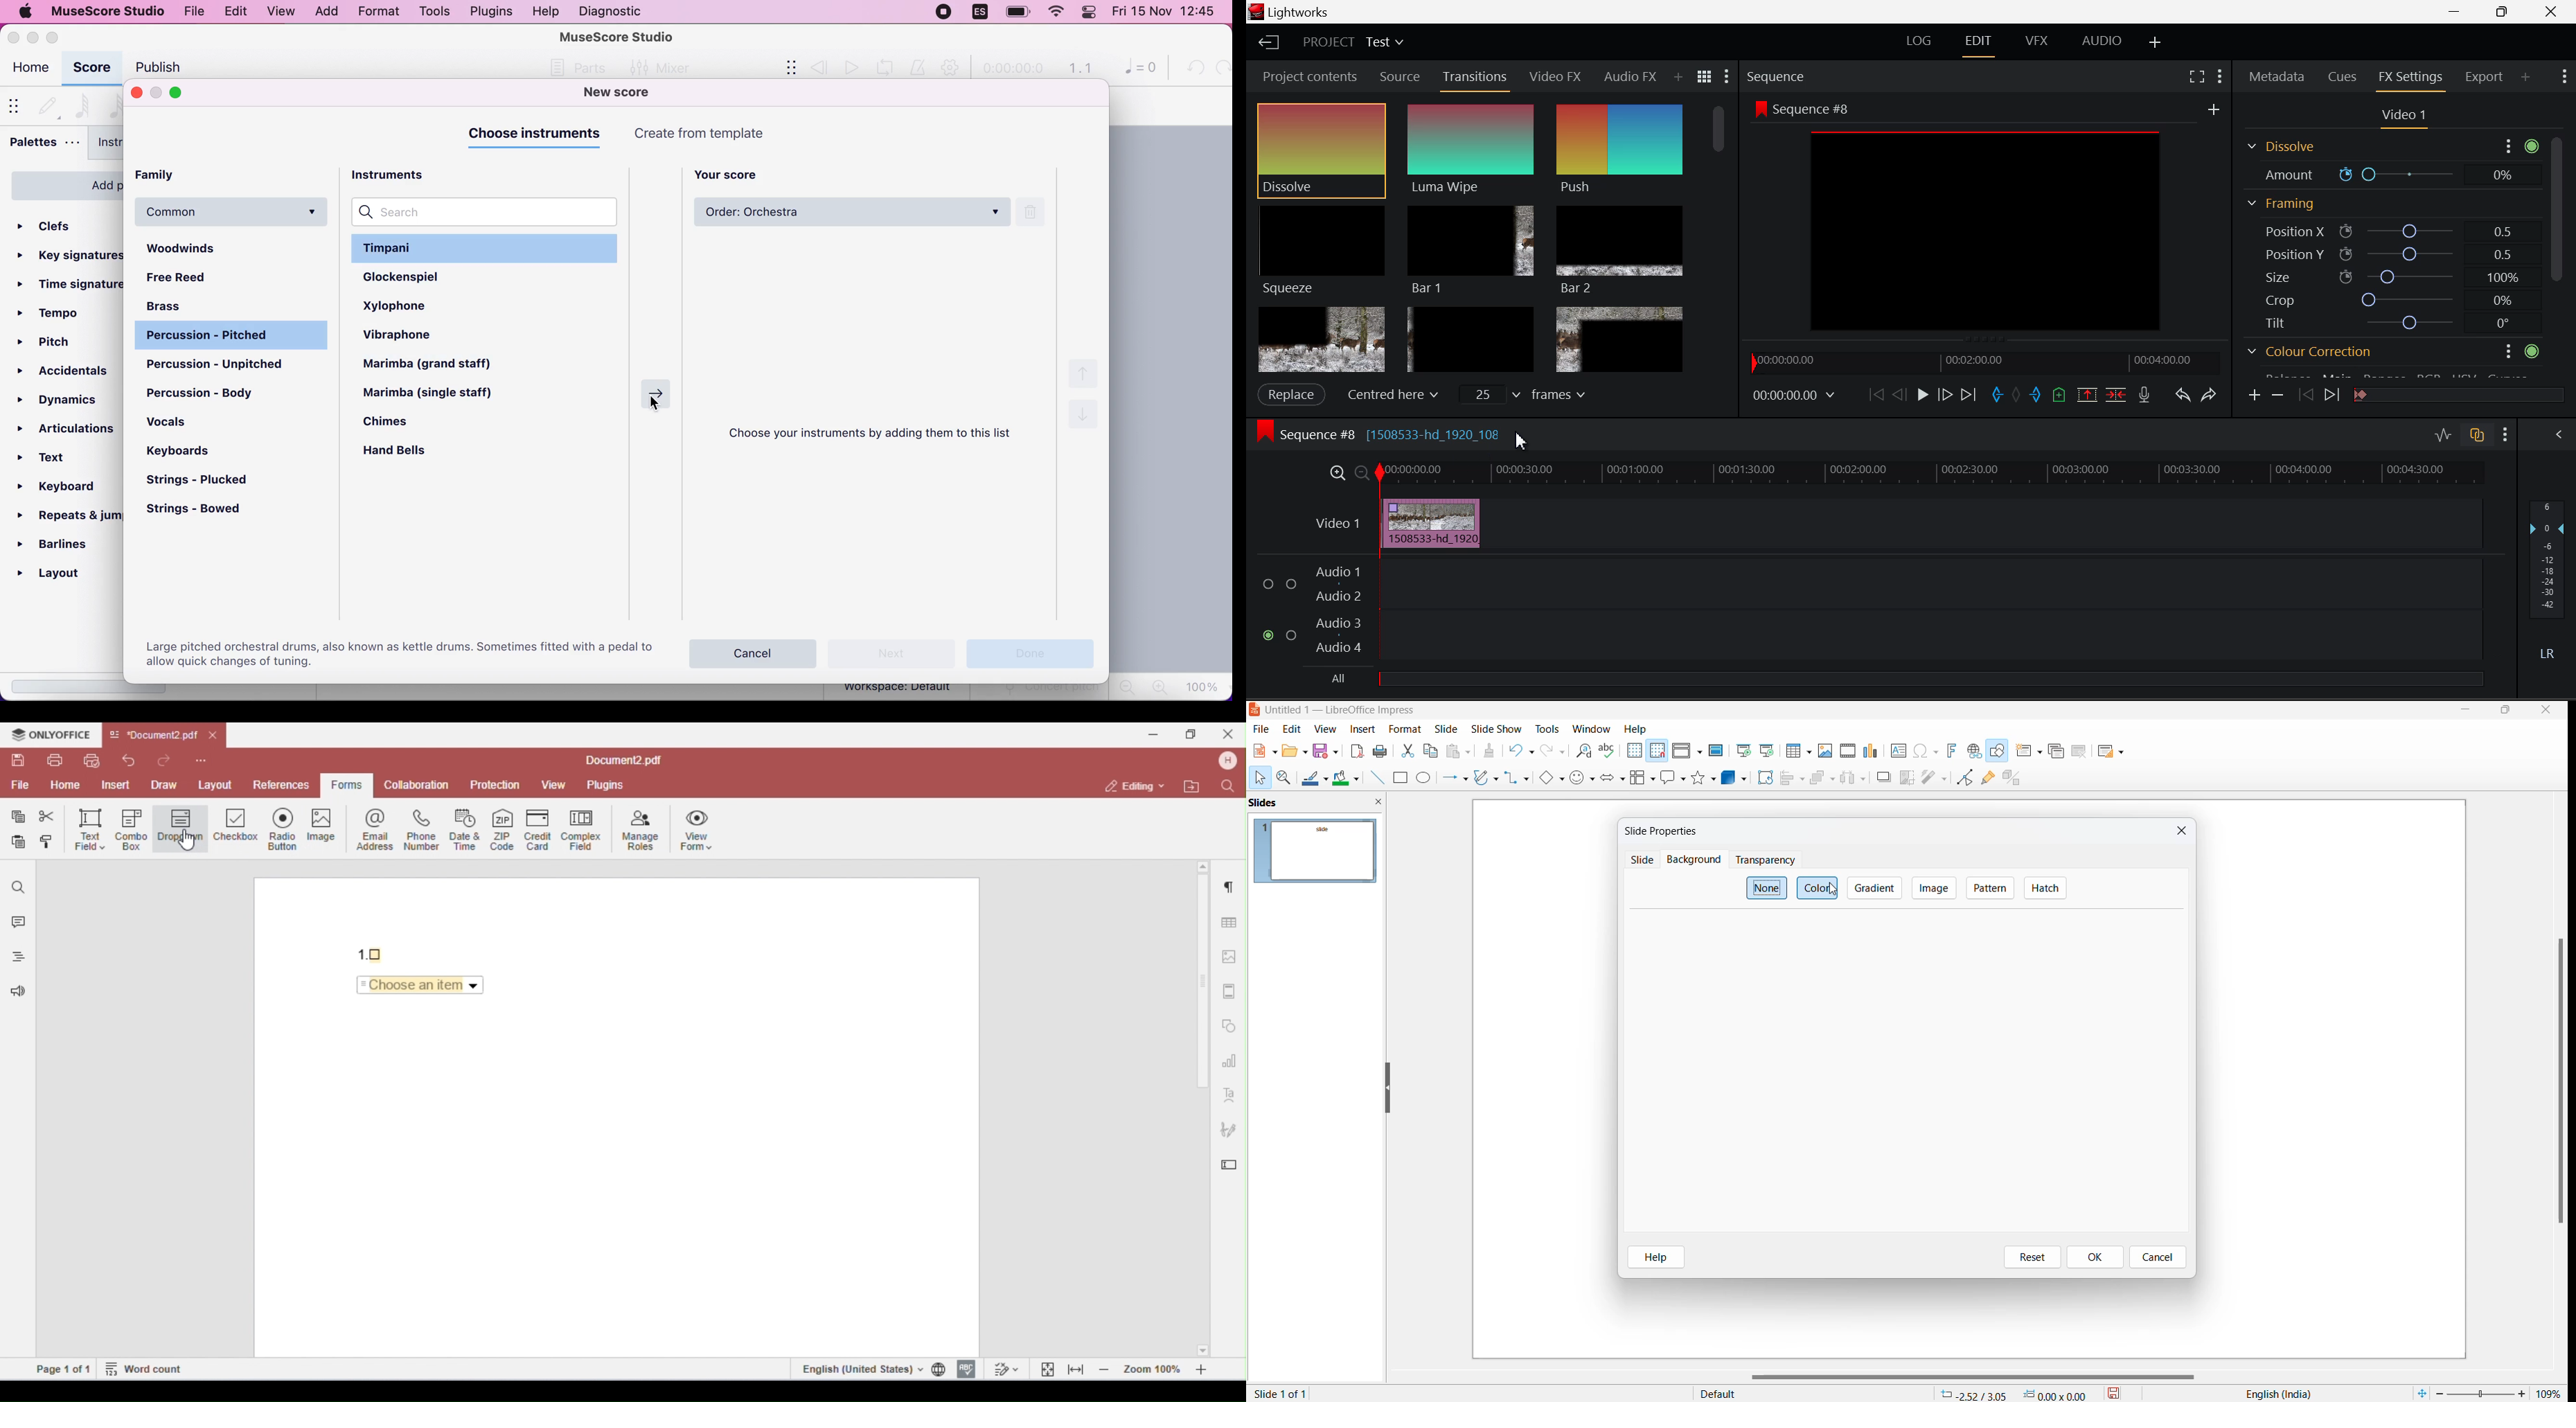  What do you see at coordinates (2457, 12) in the screenshot?
I see `Restore Down` at bounding box center [2457, 12].